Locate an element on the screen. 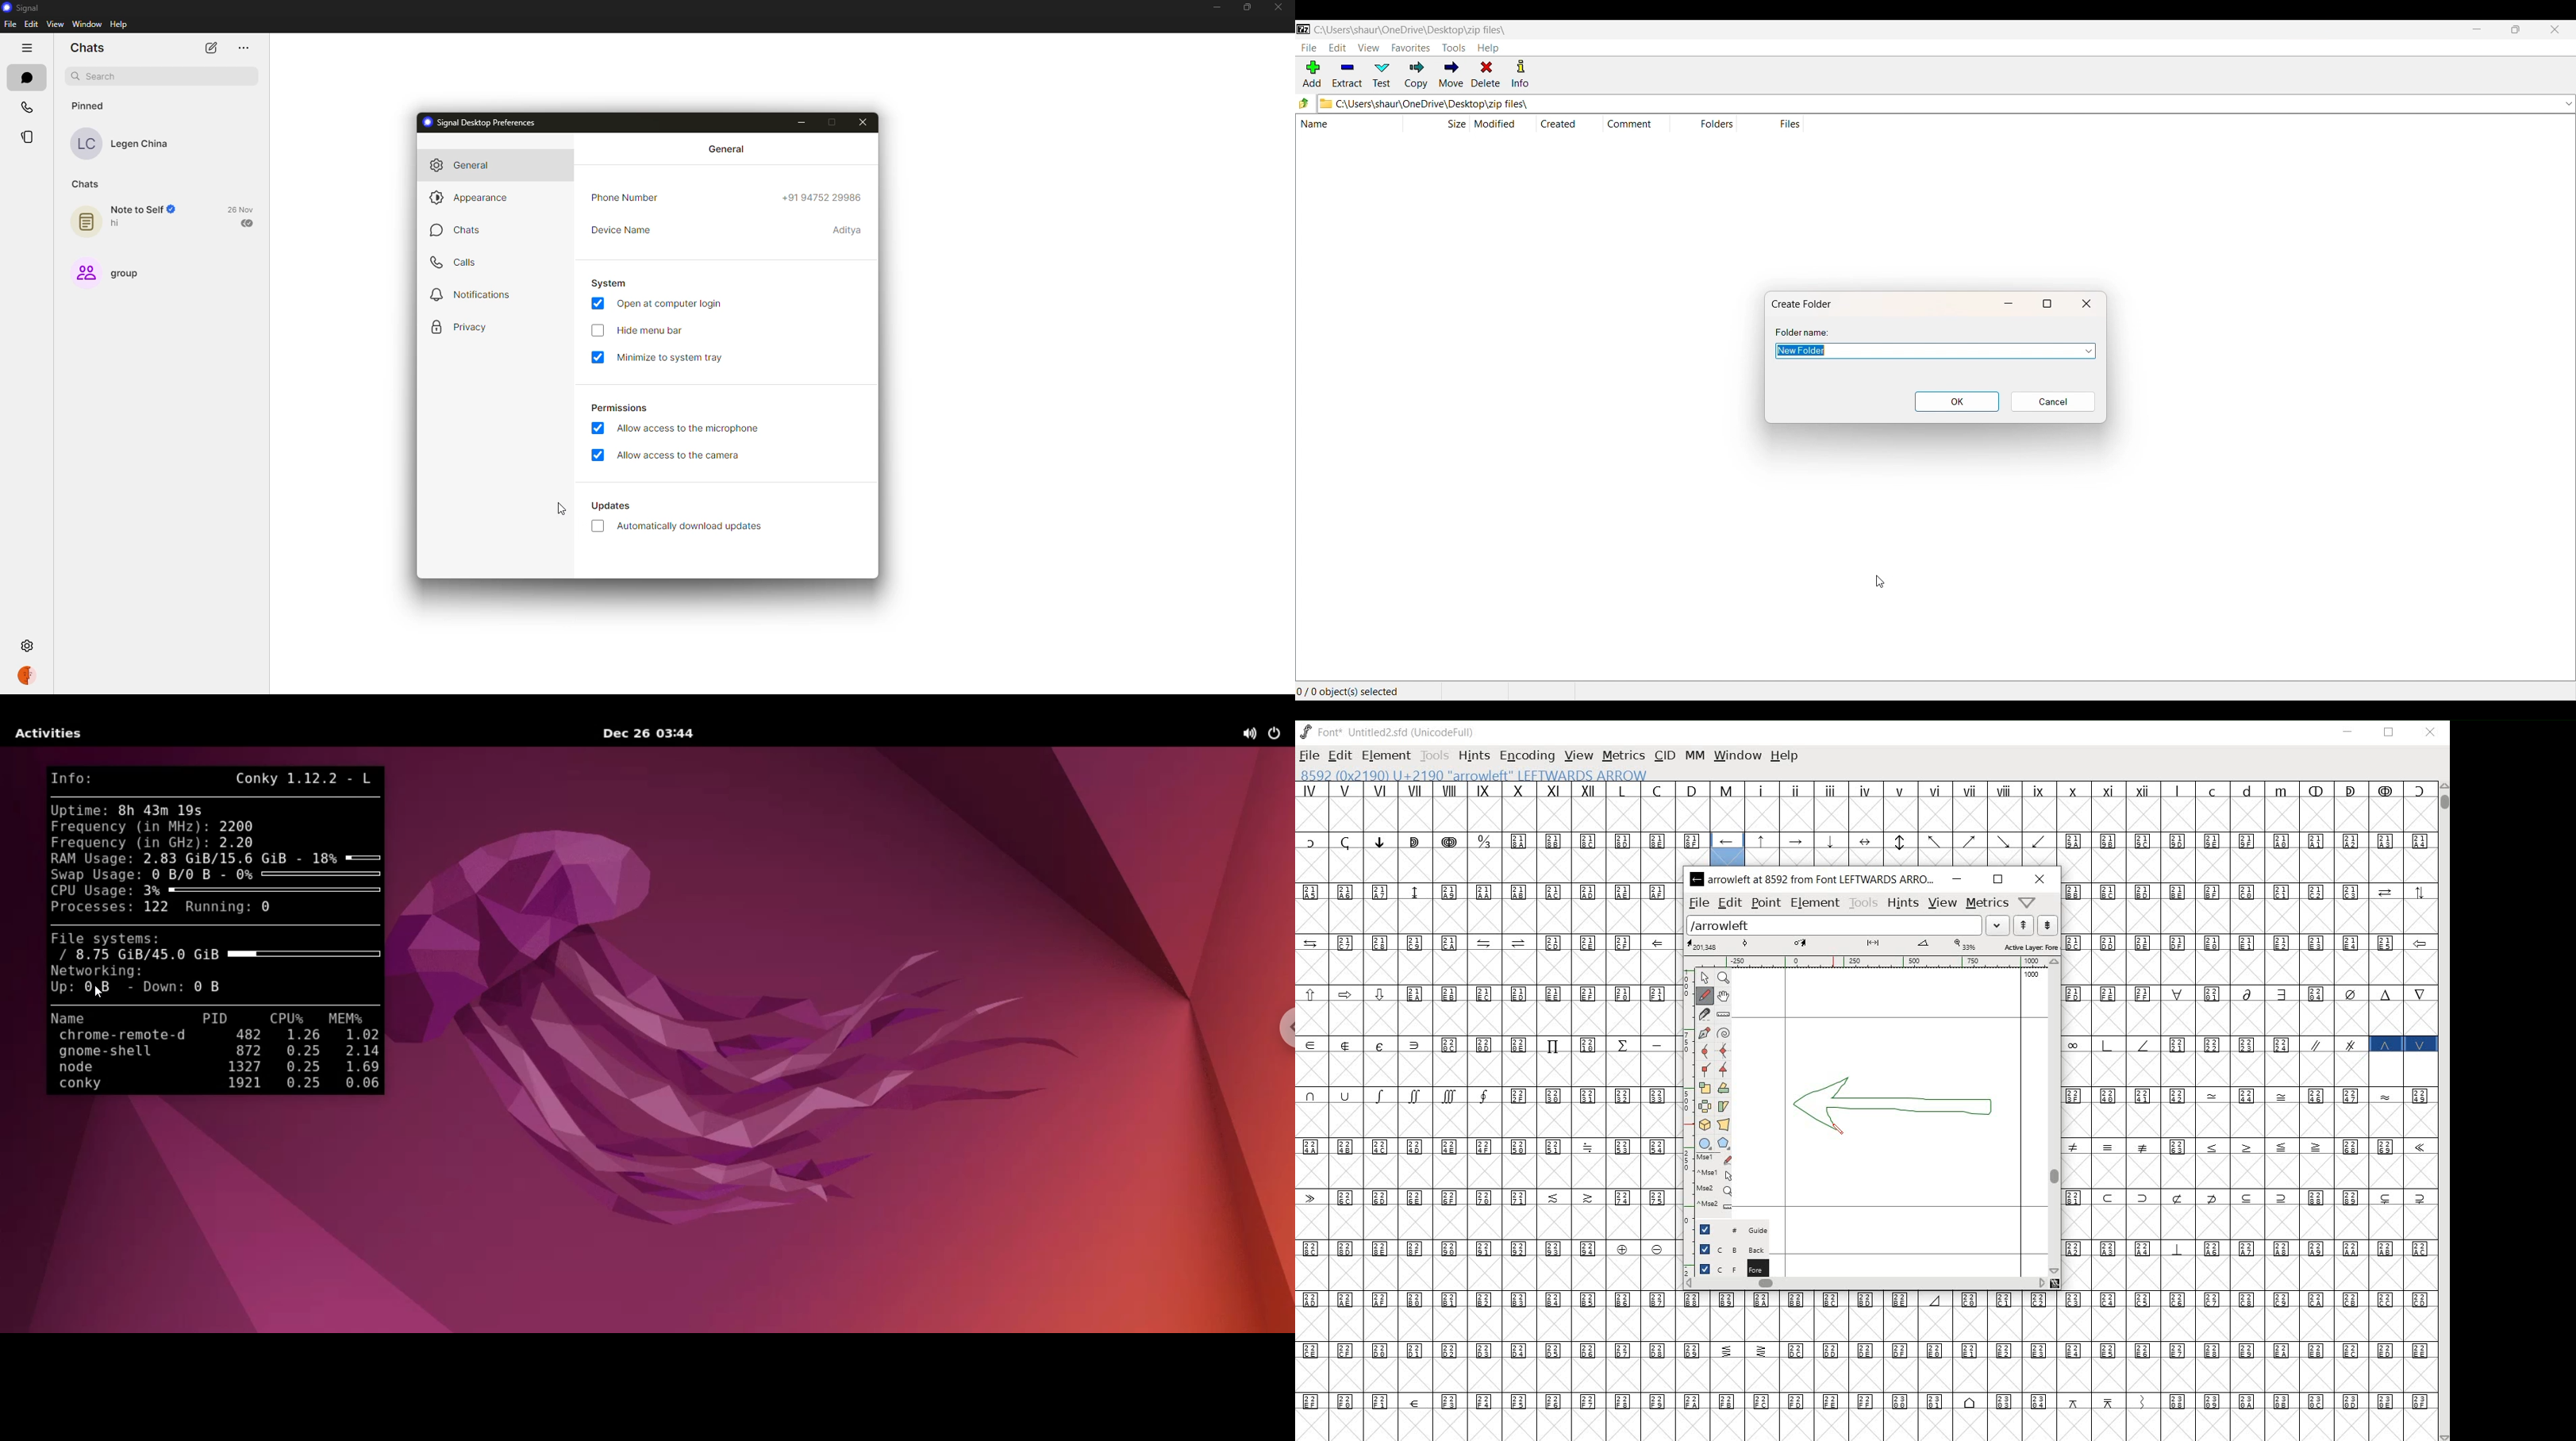 The width and height of the screenshot is (2576, 1456). background layer is located at coordinates (1728, 1249).